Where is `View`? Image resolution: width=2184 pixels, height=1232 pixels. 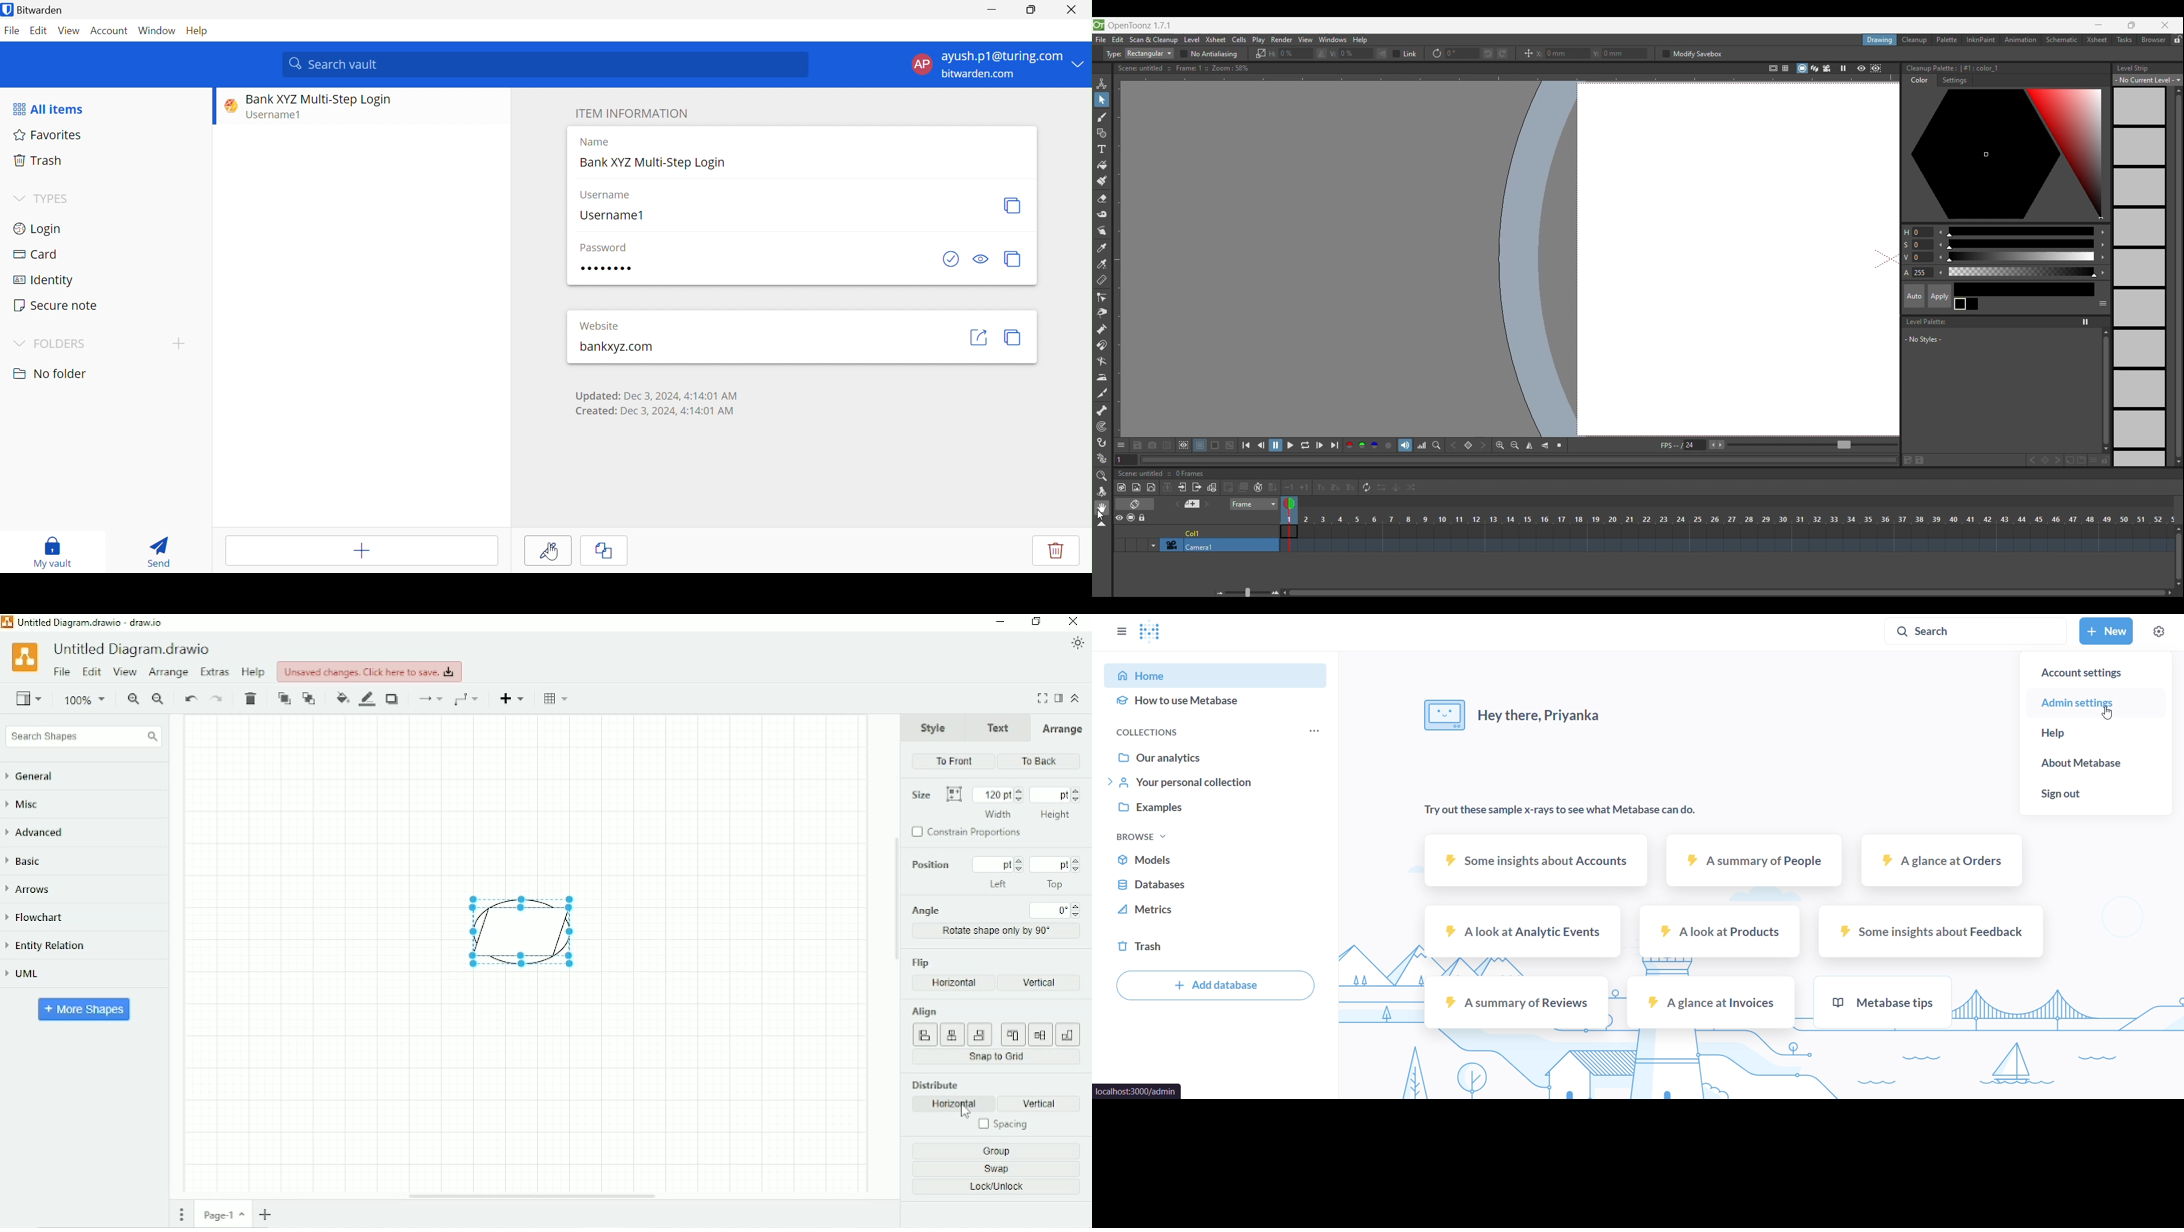 View is located at coordinates (29, 697).